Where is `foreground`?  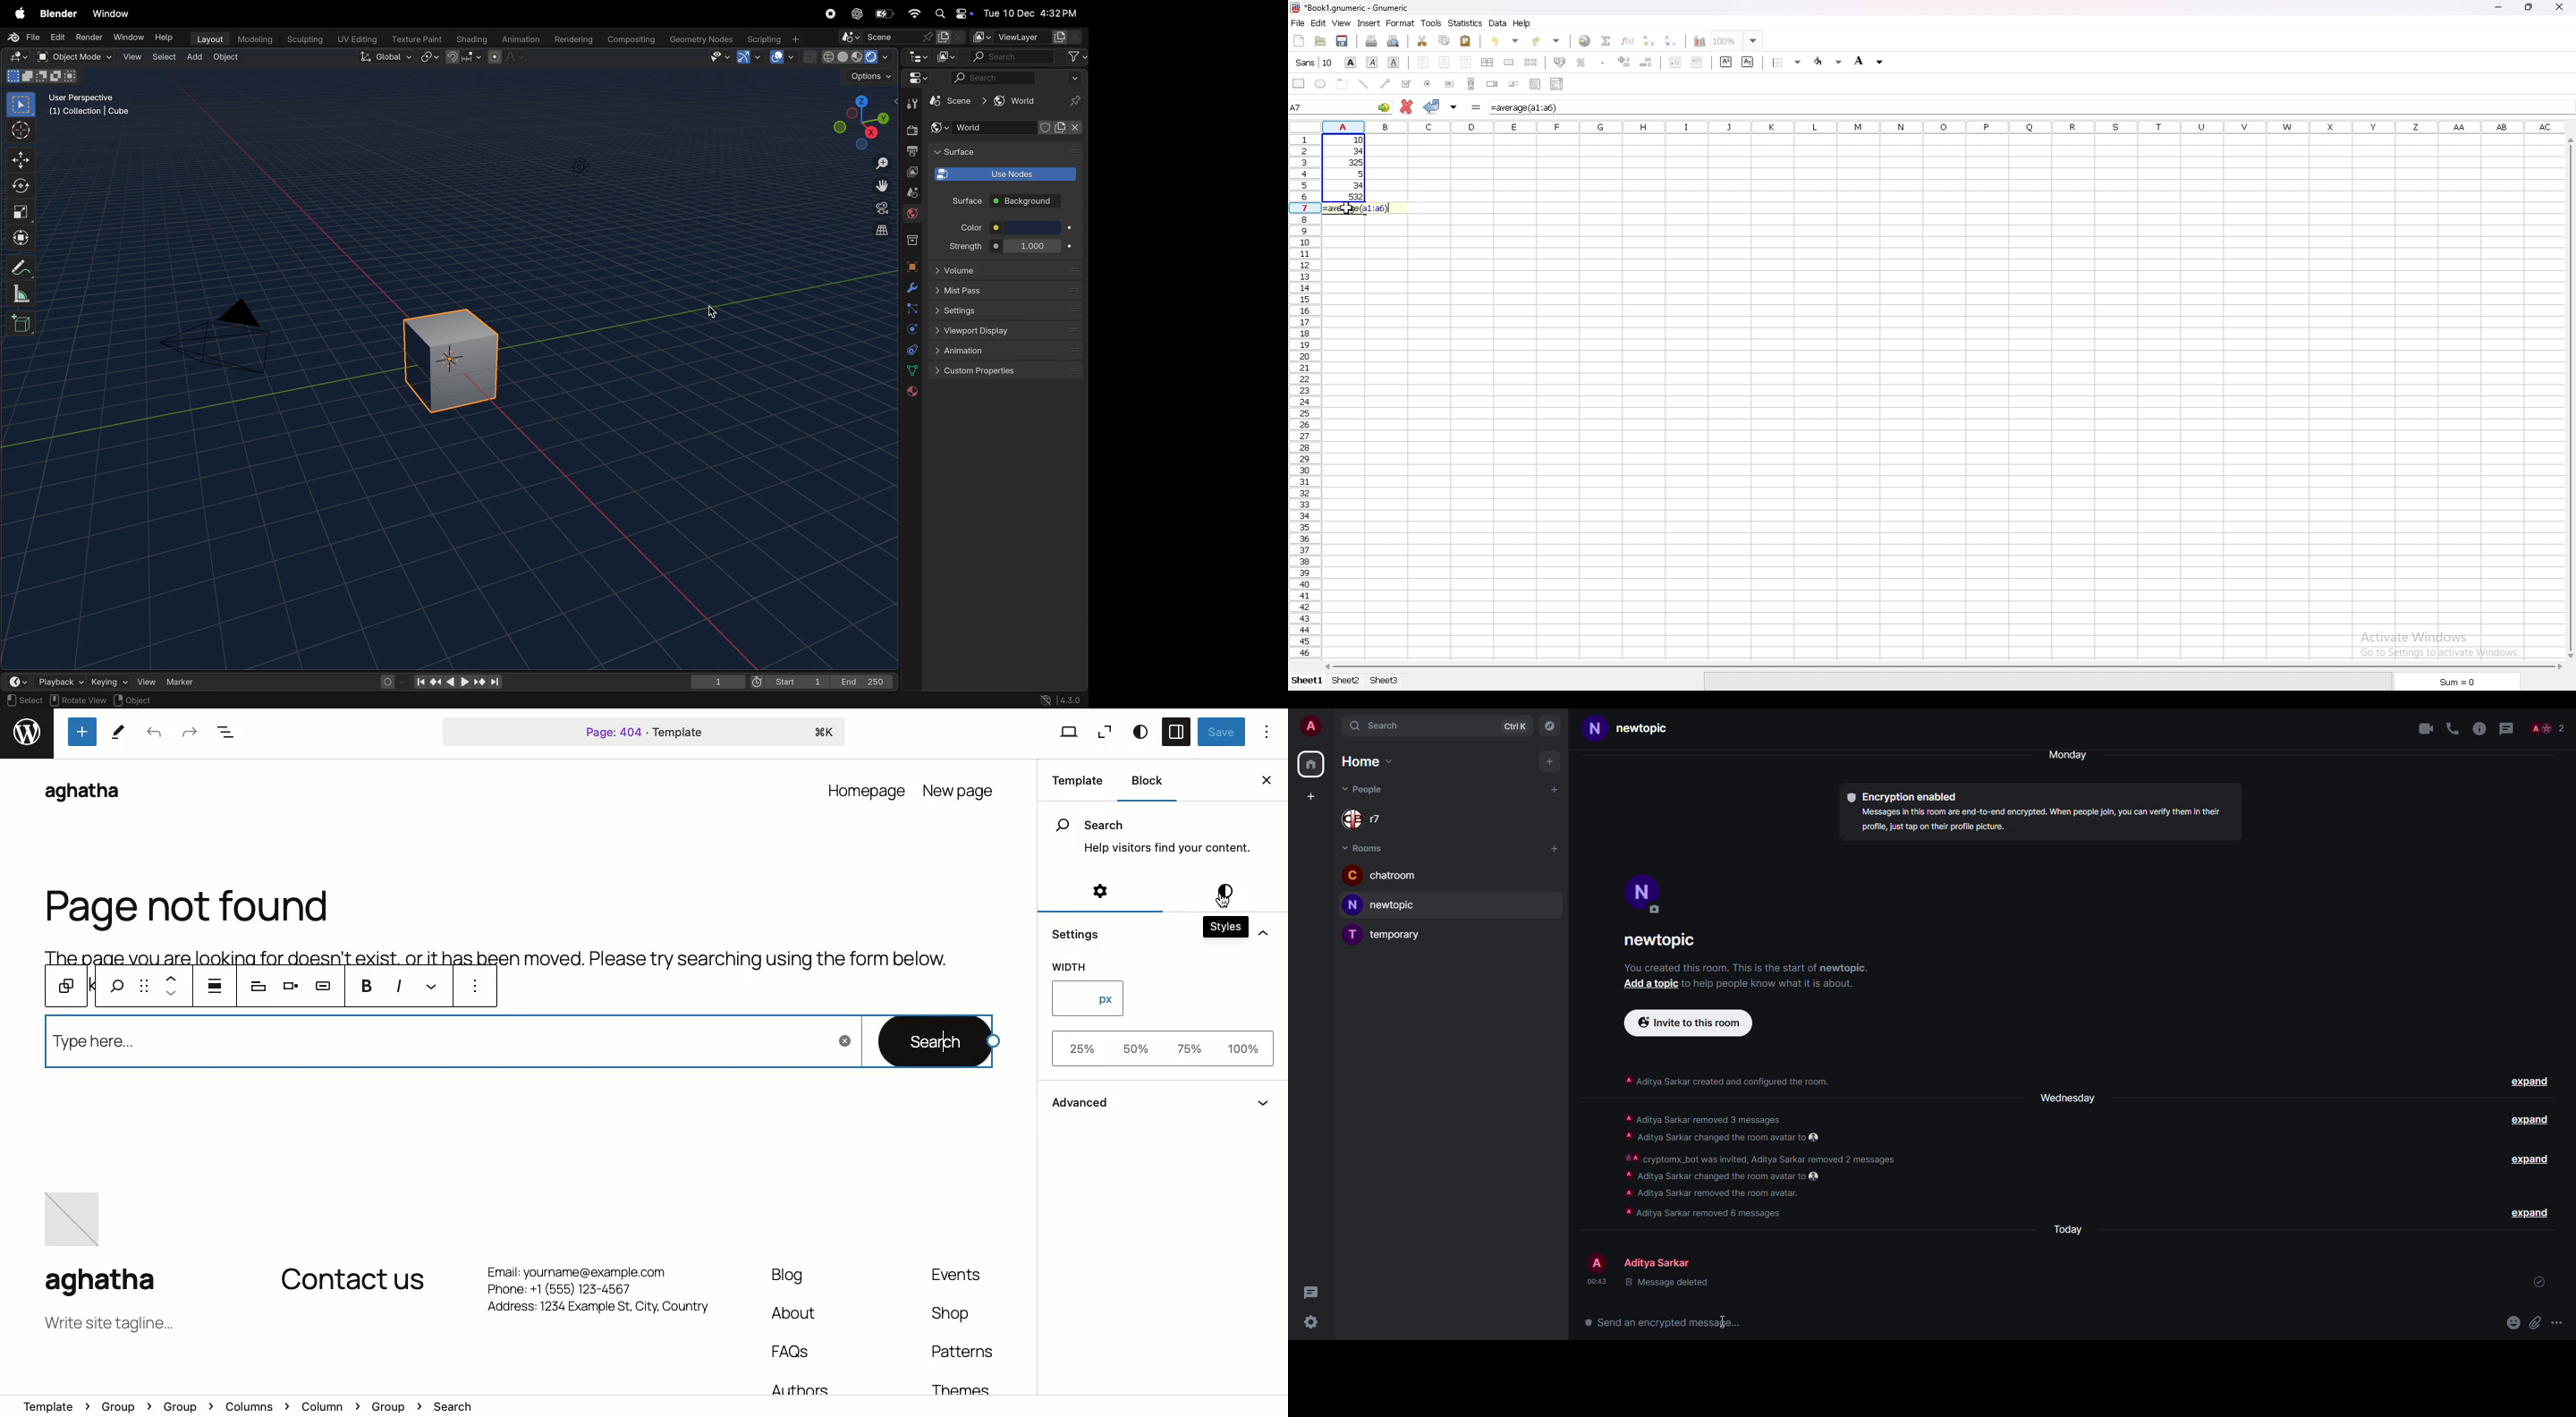
foreground is located at coordinates (1827, 62).